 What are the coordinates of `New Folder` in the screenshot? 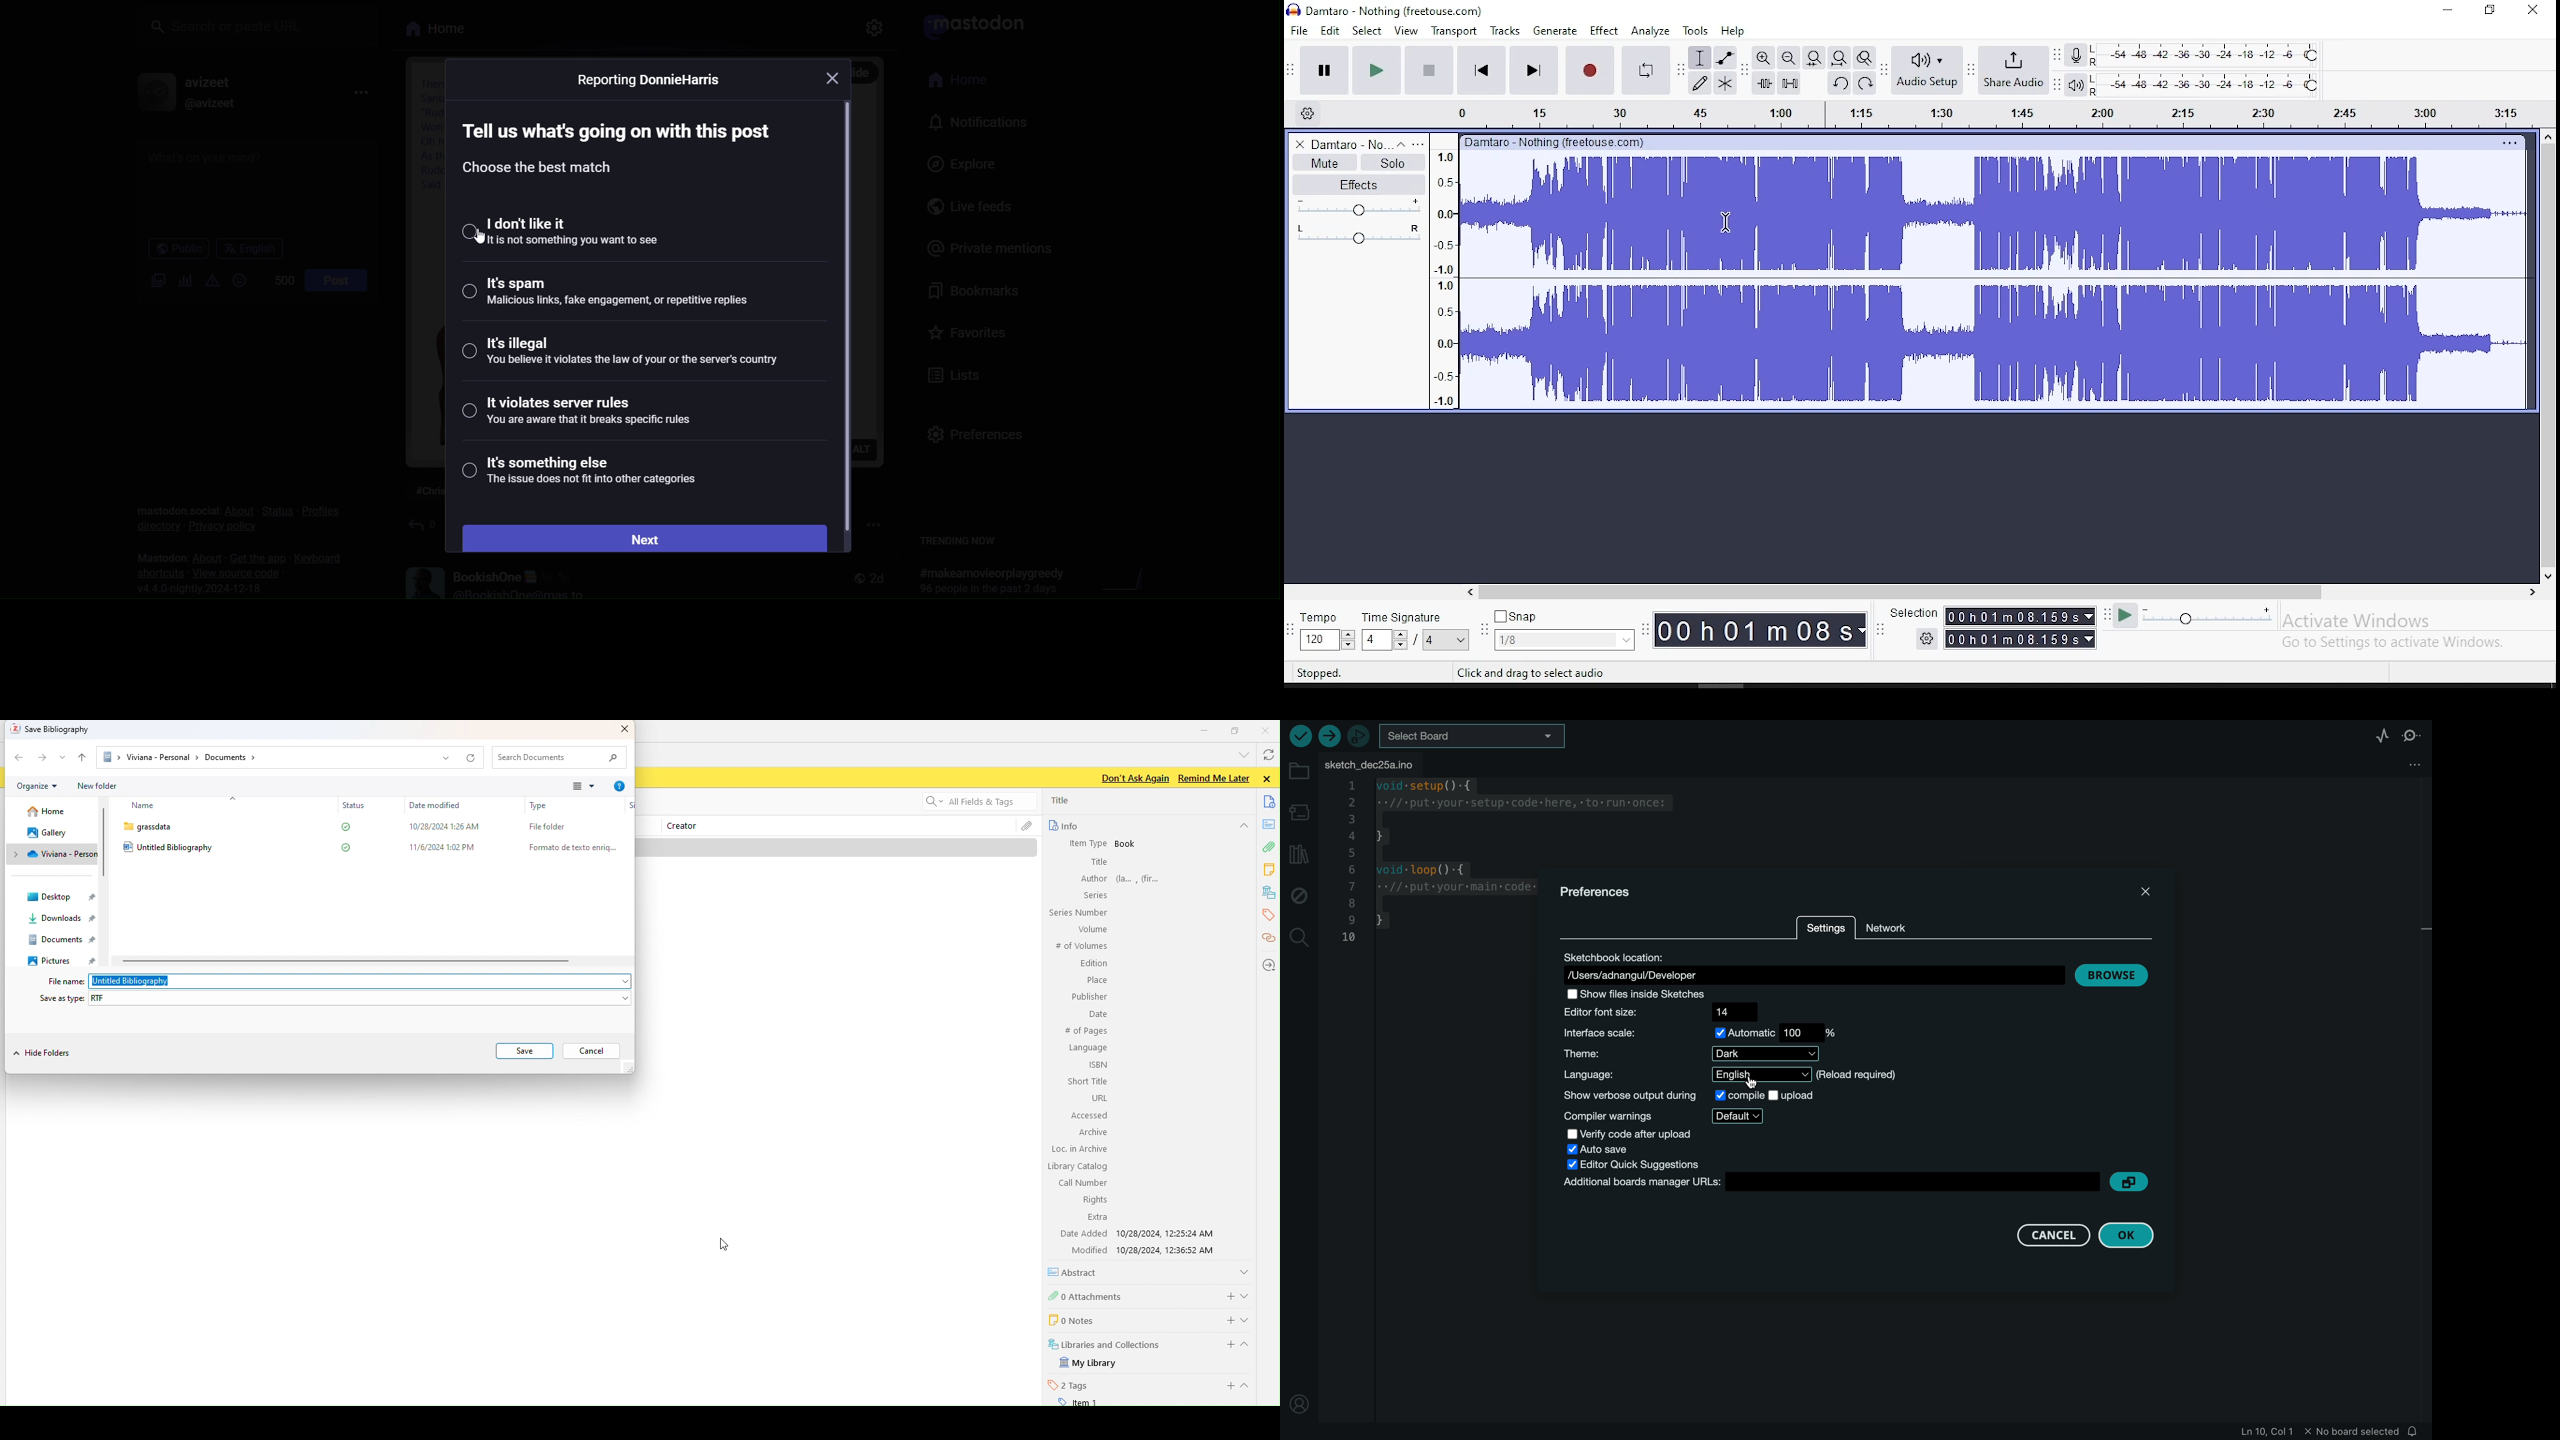 It's located at (99, 786).